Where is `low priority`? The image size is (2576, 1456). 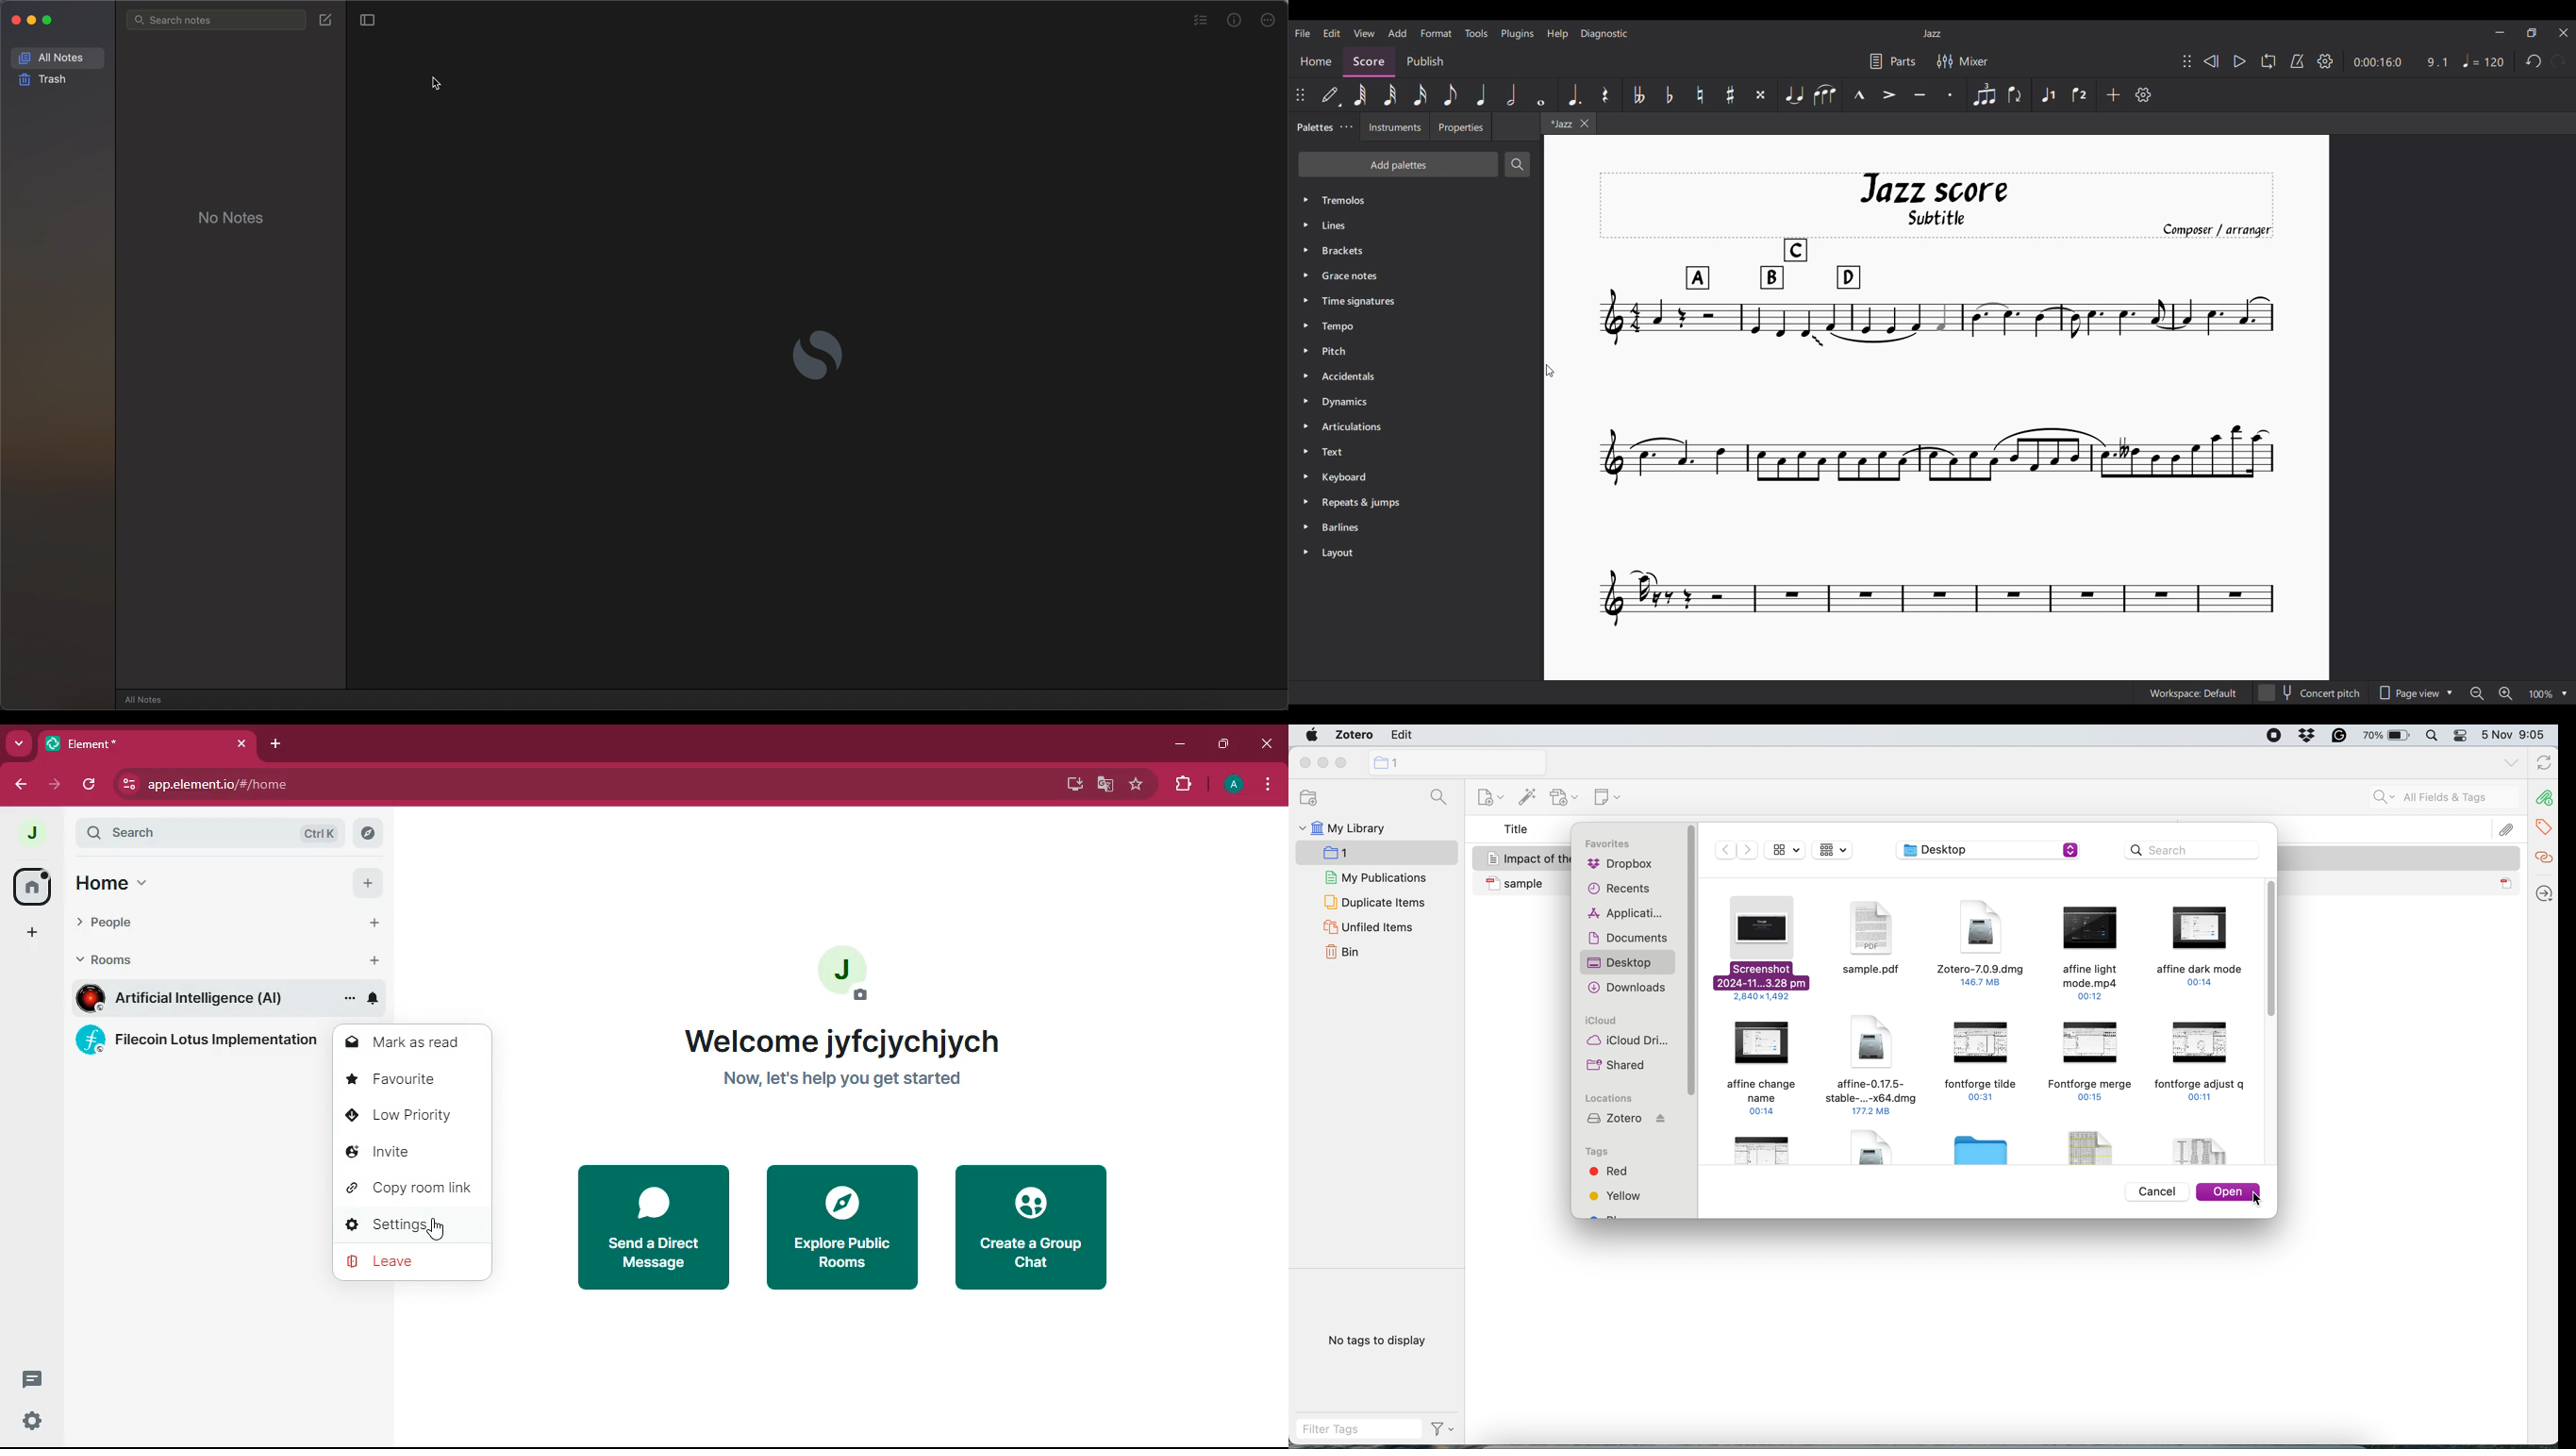 low priority is located at coordinates (414, 1113).